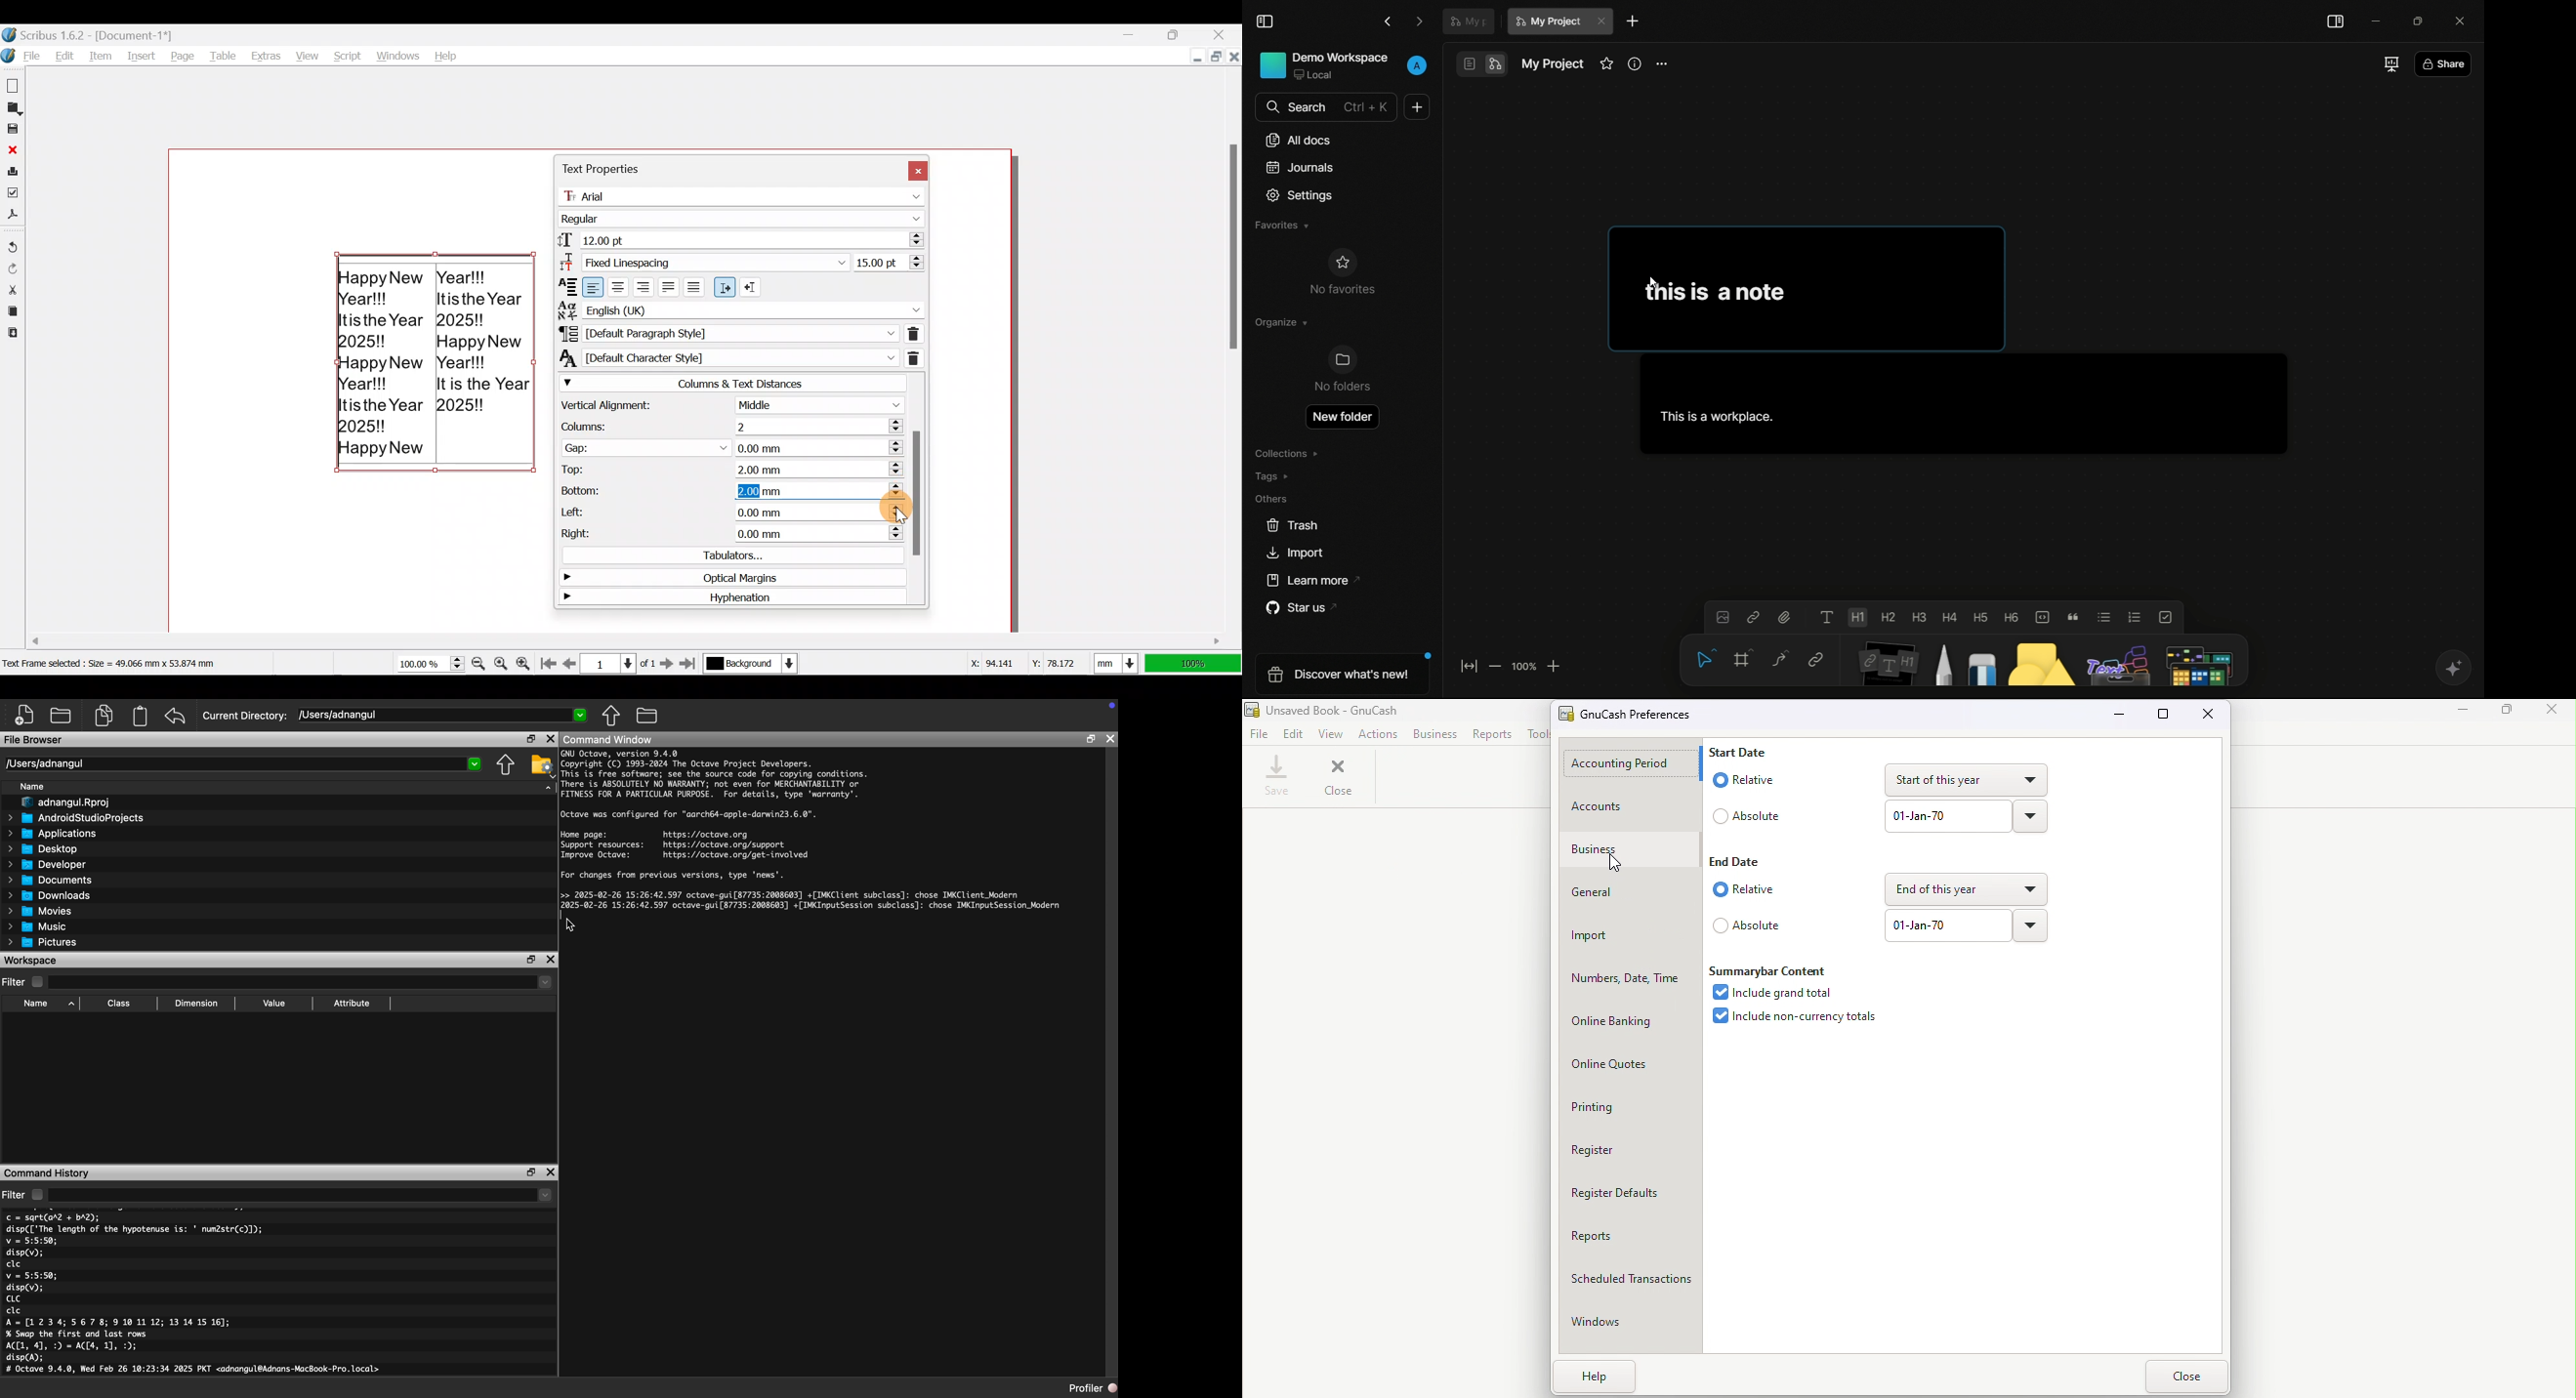  What do you see at coordinates (551, 739) in the screenshot?
I see `Close` at bounding box center [551, 739].